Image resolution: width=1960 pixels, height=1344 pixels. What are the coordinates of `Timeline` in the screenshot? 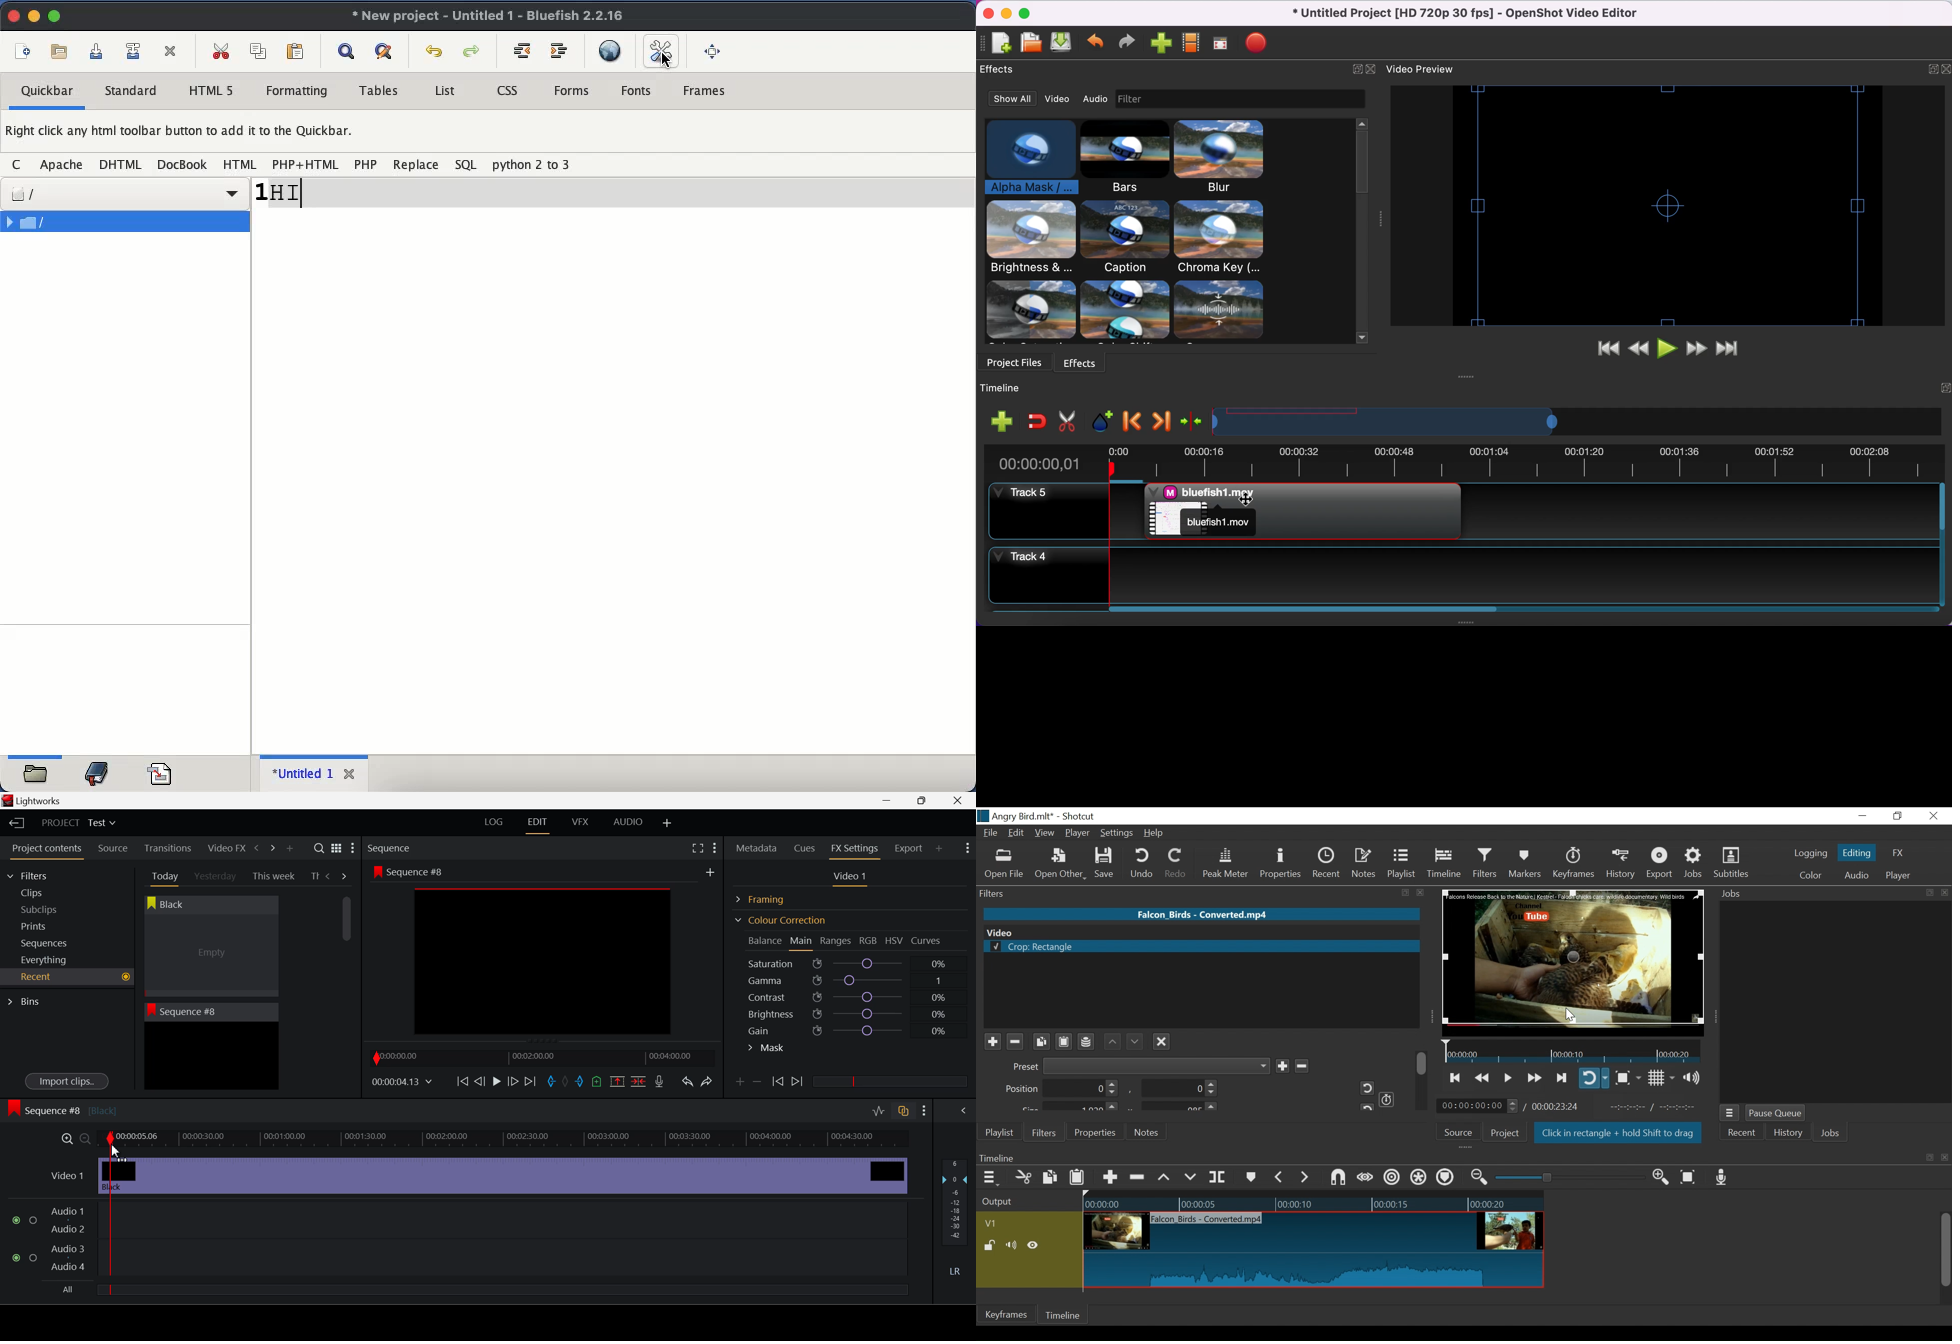 It's located at (1445, 863).